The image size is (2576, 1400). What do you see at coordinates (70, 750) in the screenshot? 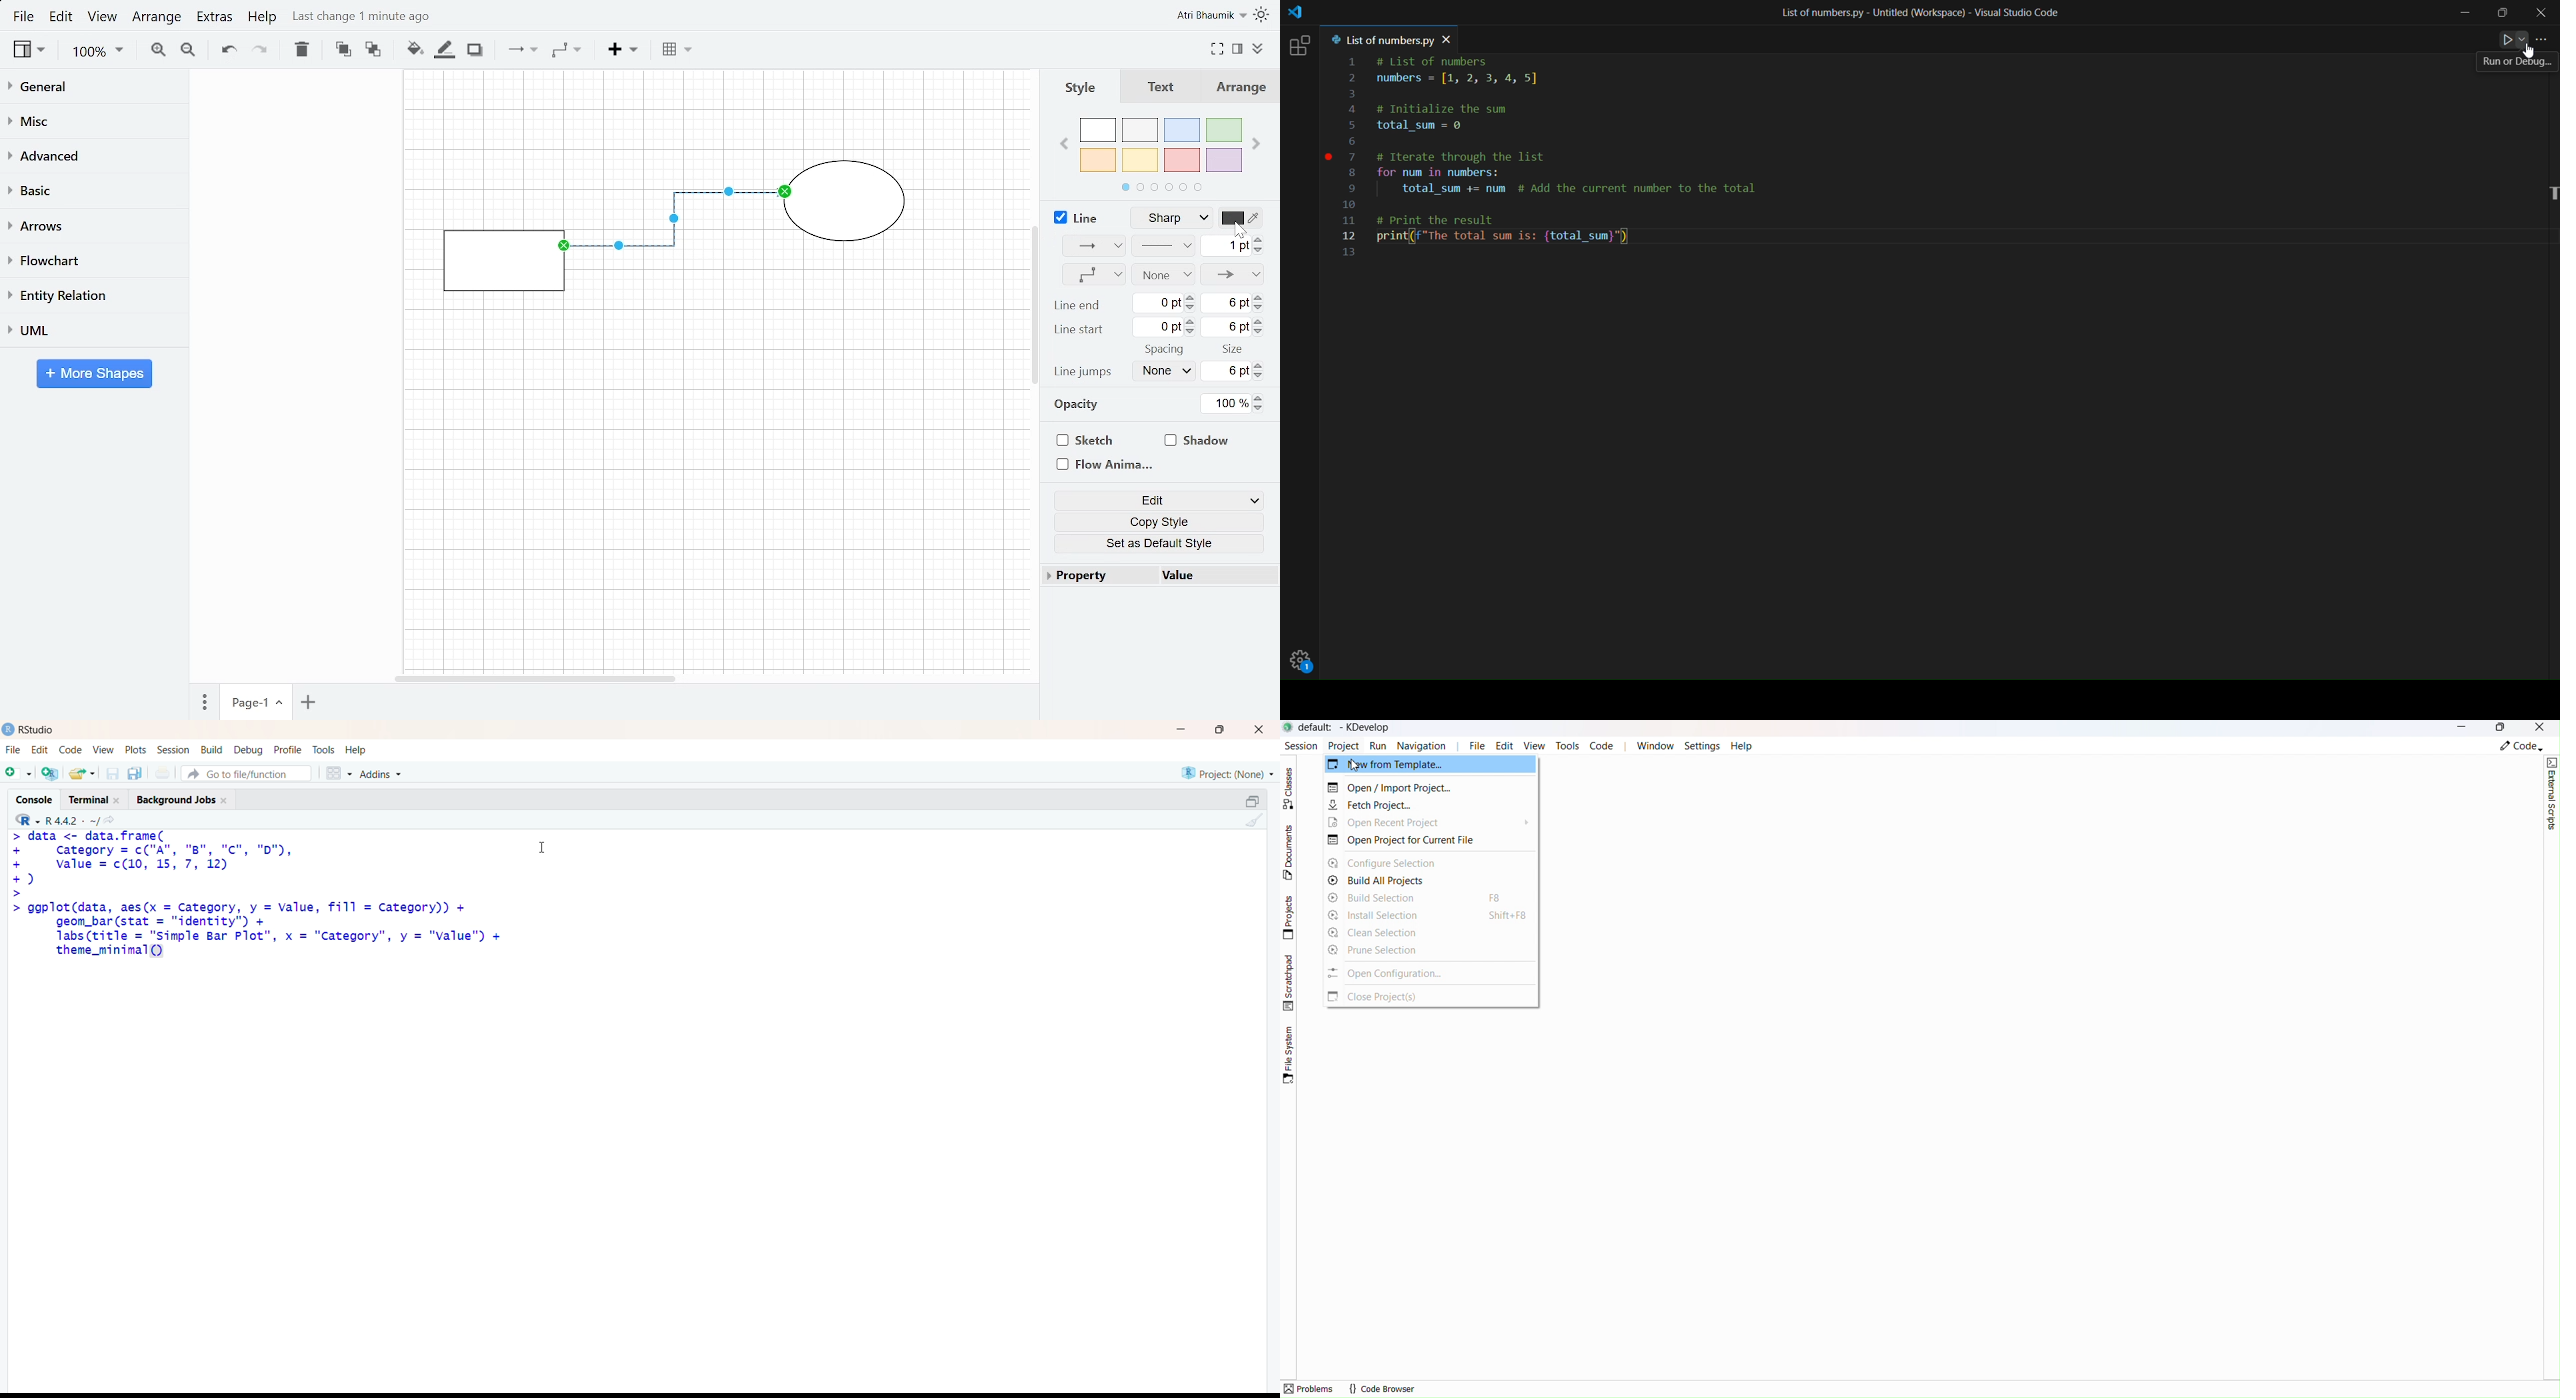
I see `code` at bounding box center [70, 750].